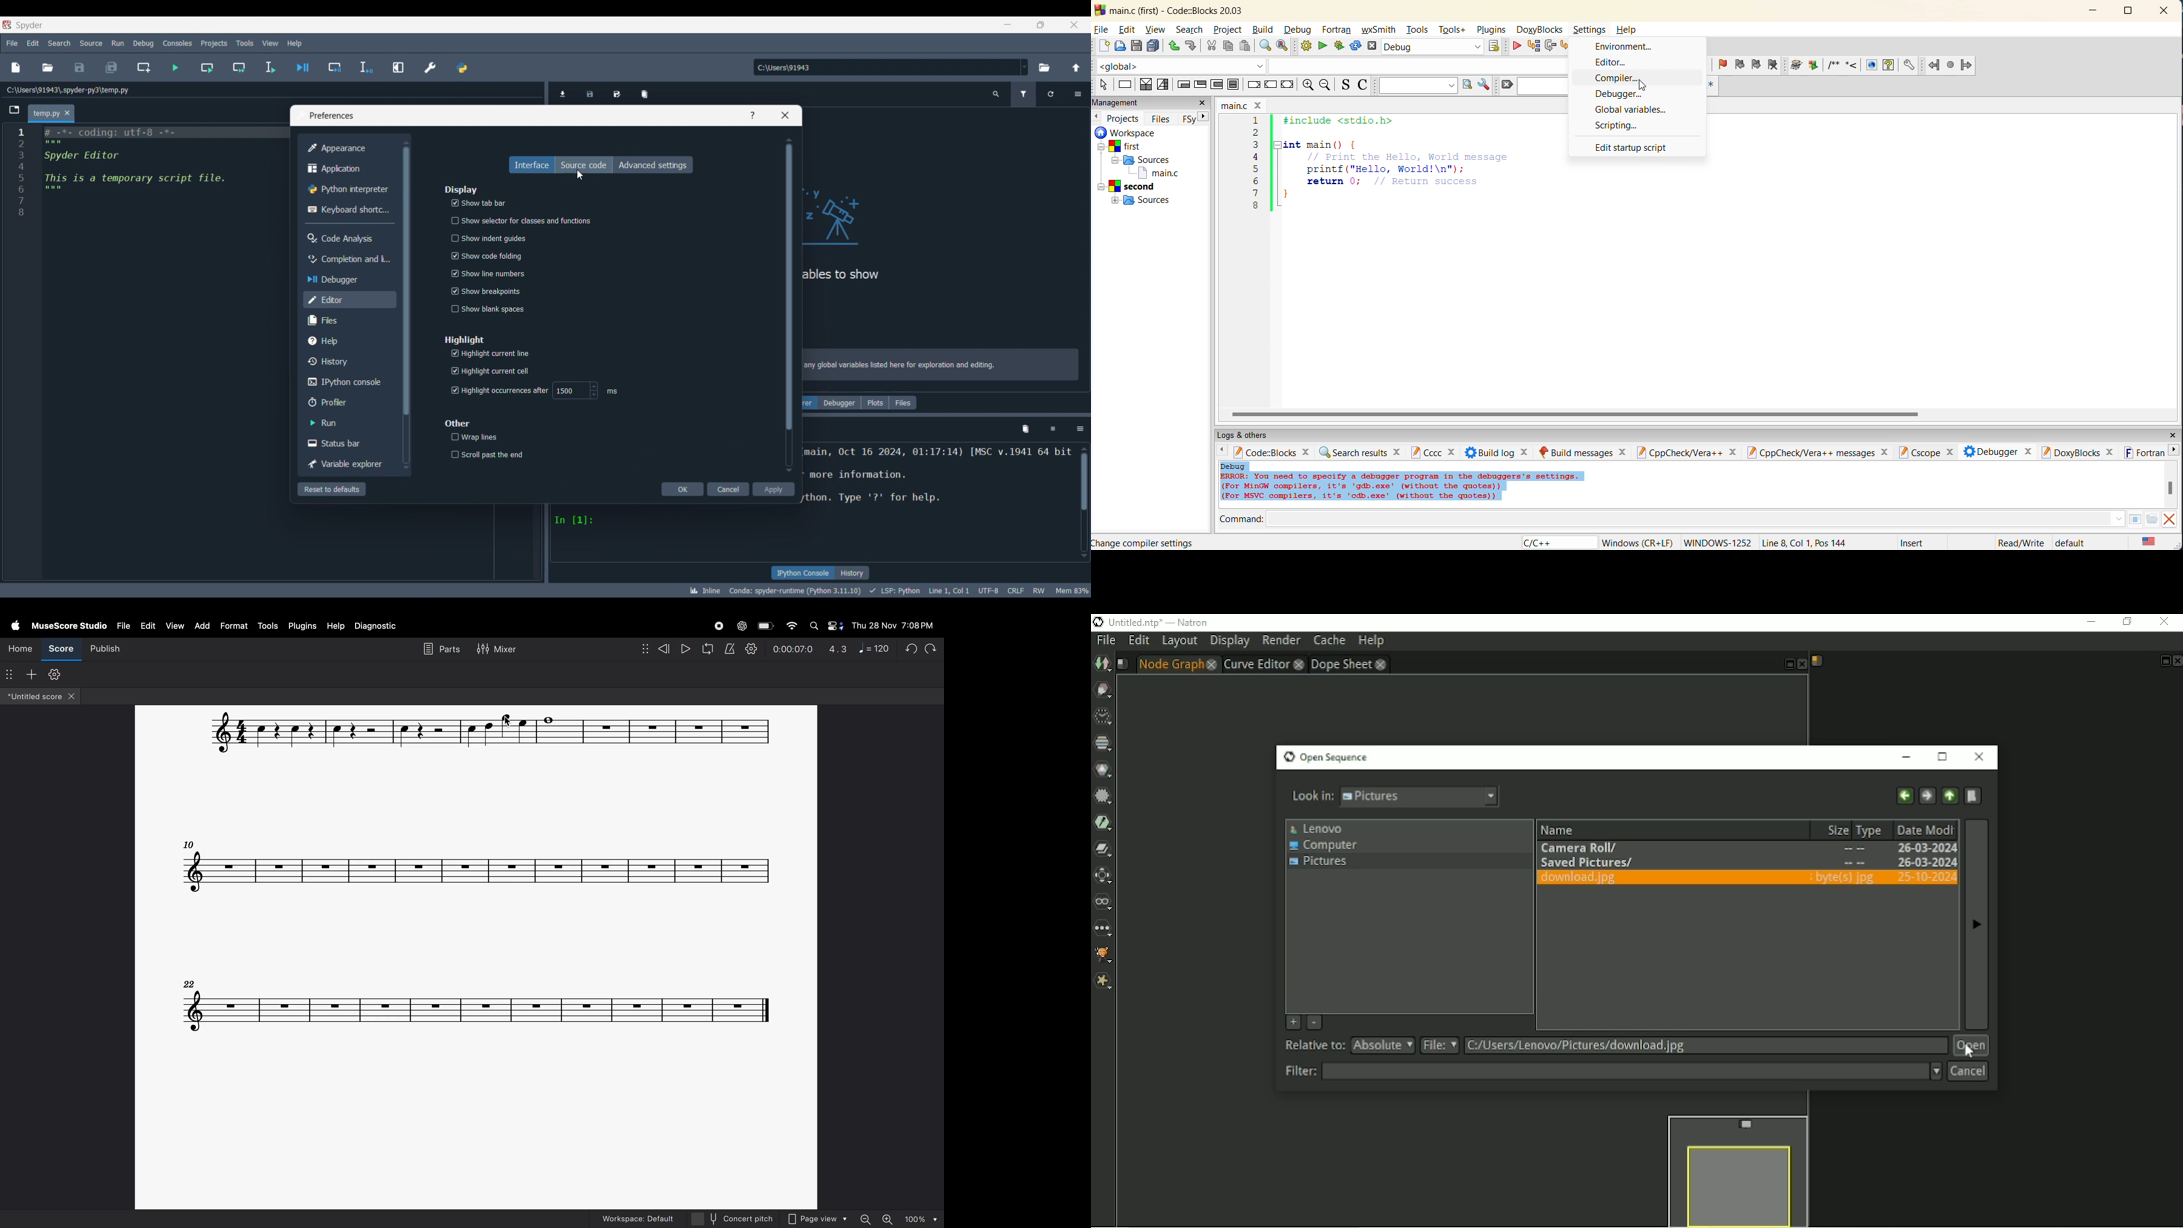 The height and width of the screenshot is (1232, 2184). Describe the element at coordinates (1684, 519) in the screenshot. I see `command` at that location.